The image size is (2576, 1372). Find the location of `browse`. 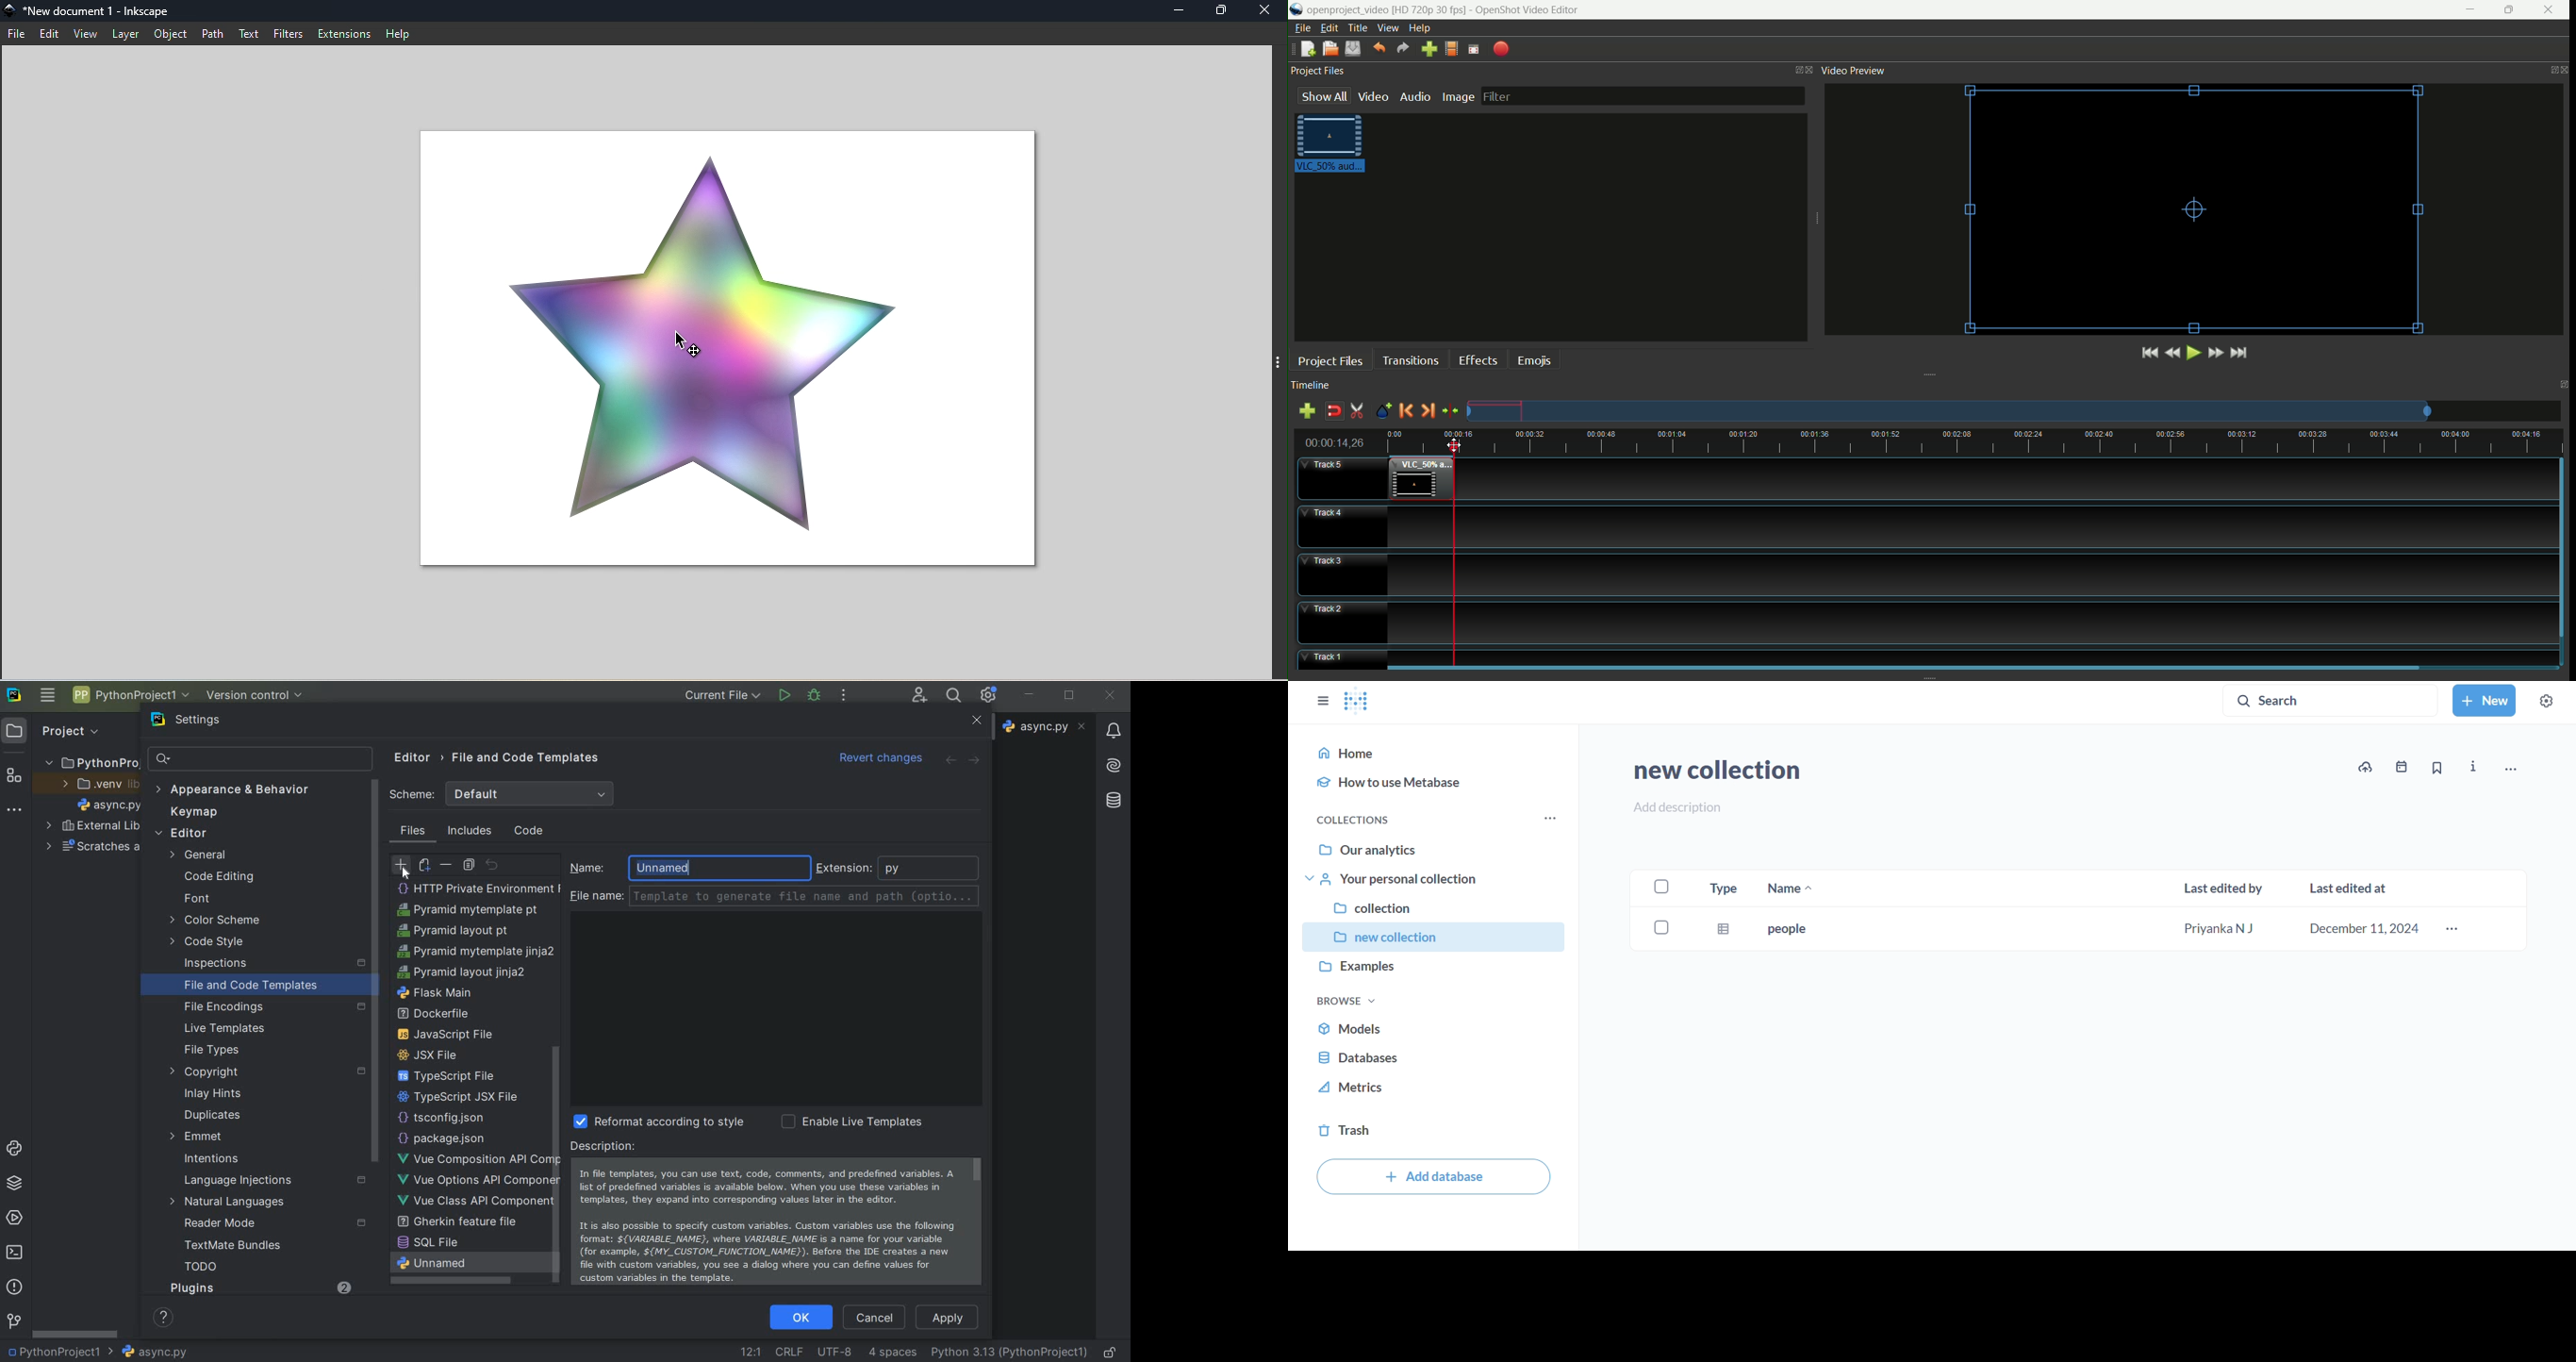

browse is located at coordinates (1346, 1000).